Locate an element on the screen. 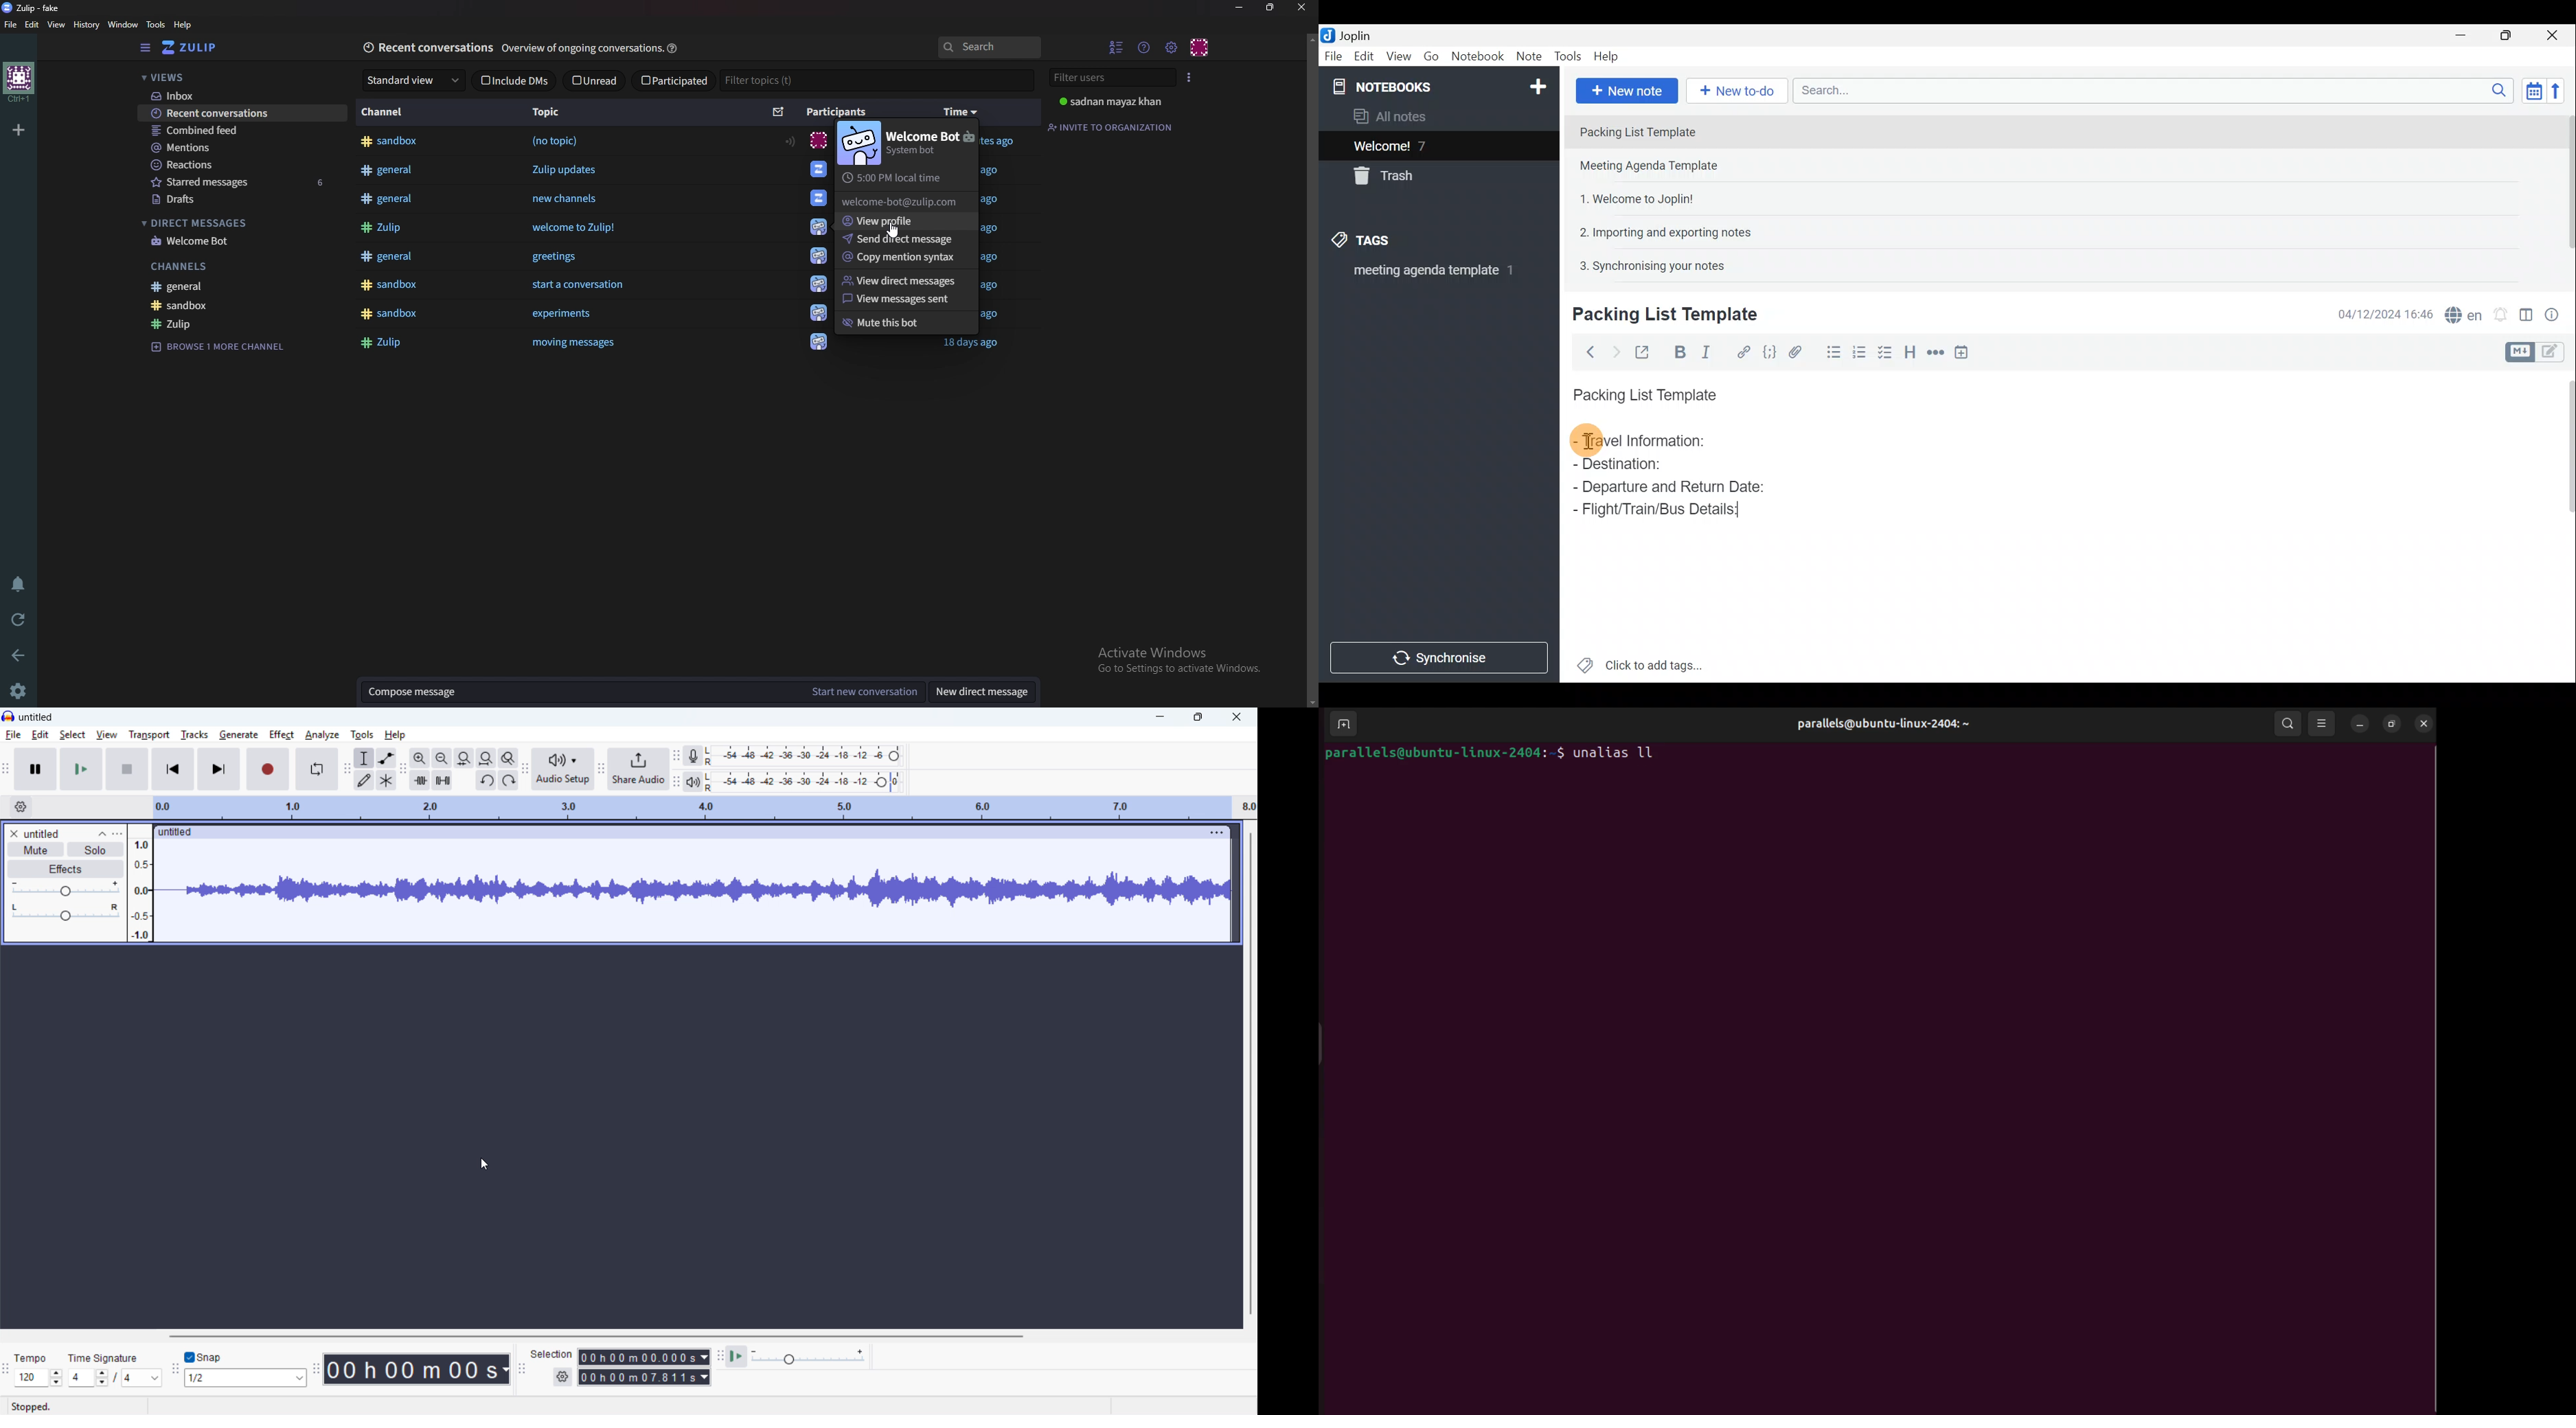 Image resolution: width=2576 pixels, height=1428 pixels. topic is located at coordinates (552, 113).